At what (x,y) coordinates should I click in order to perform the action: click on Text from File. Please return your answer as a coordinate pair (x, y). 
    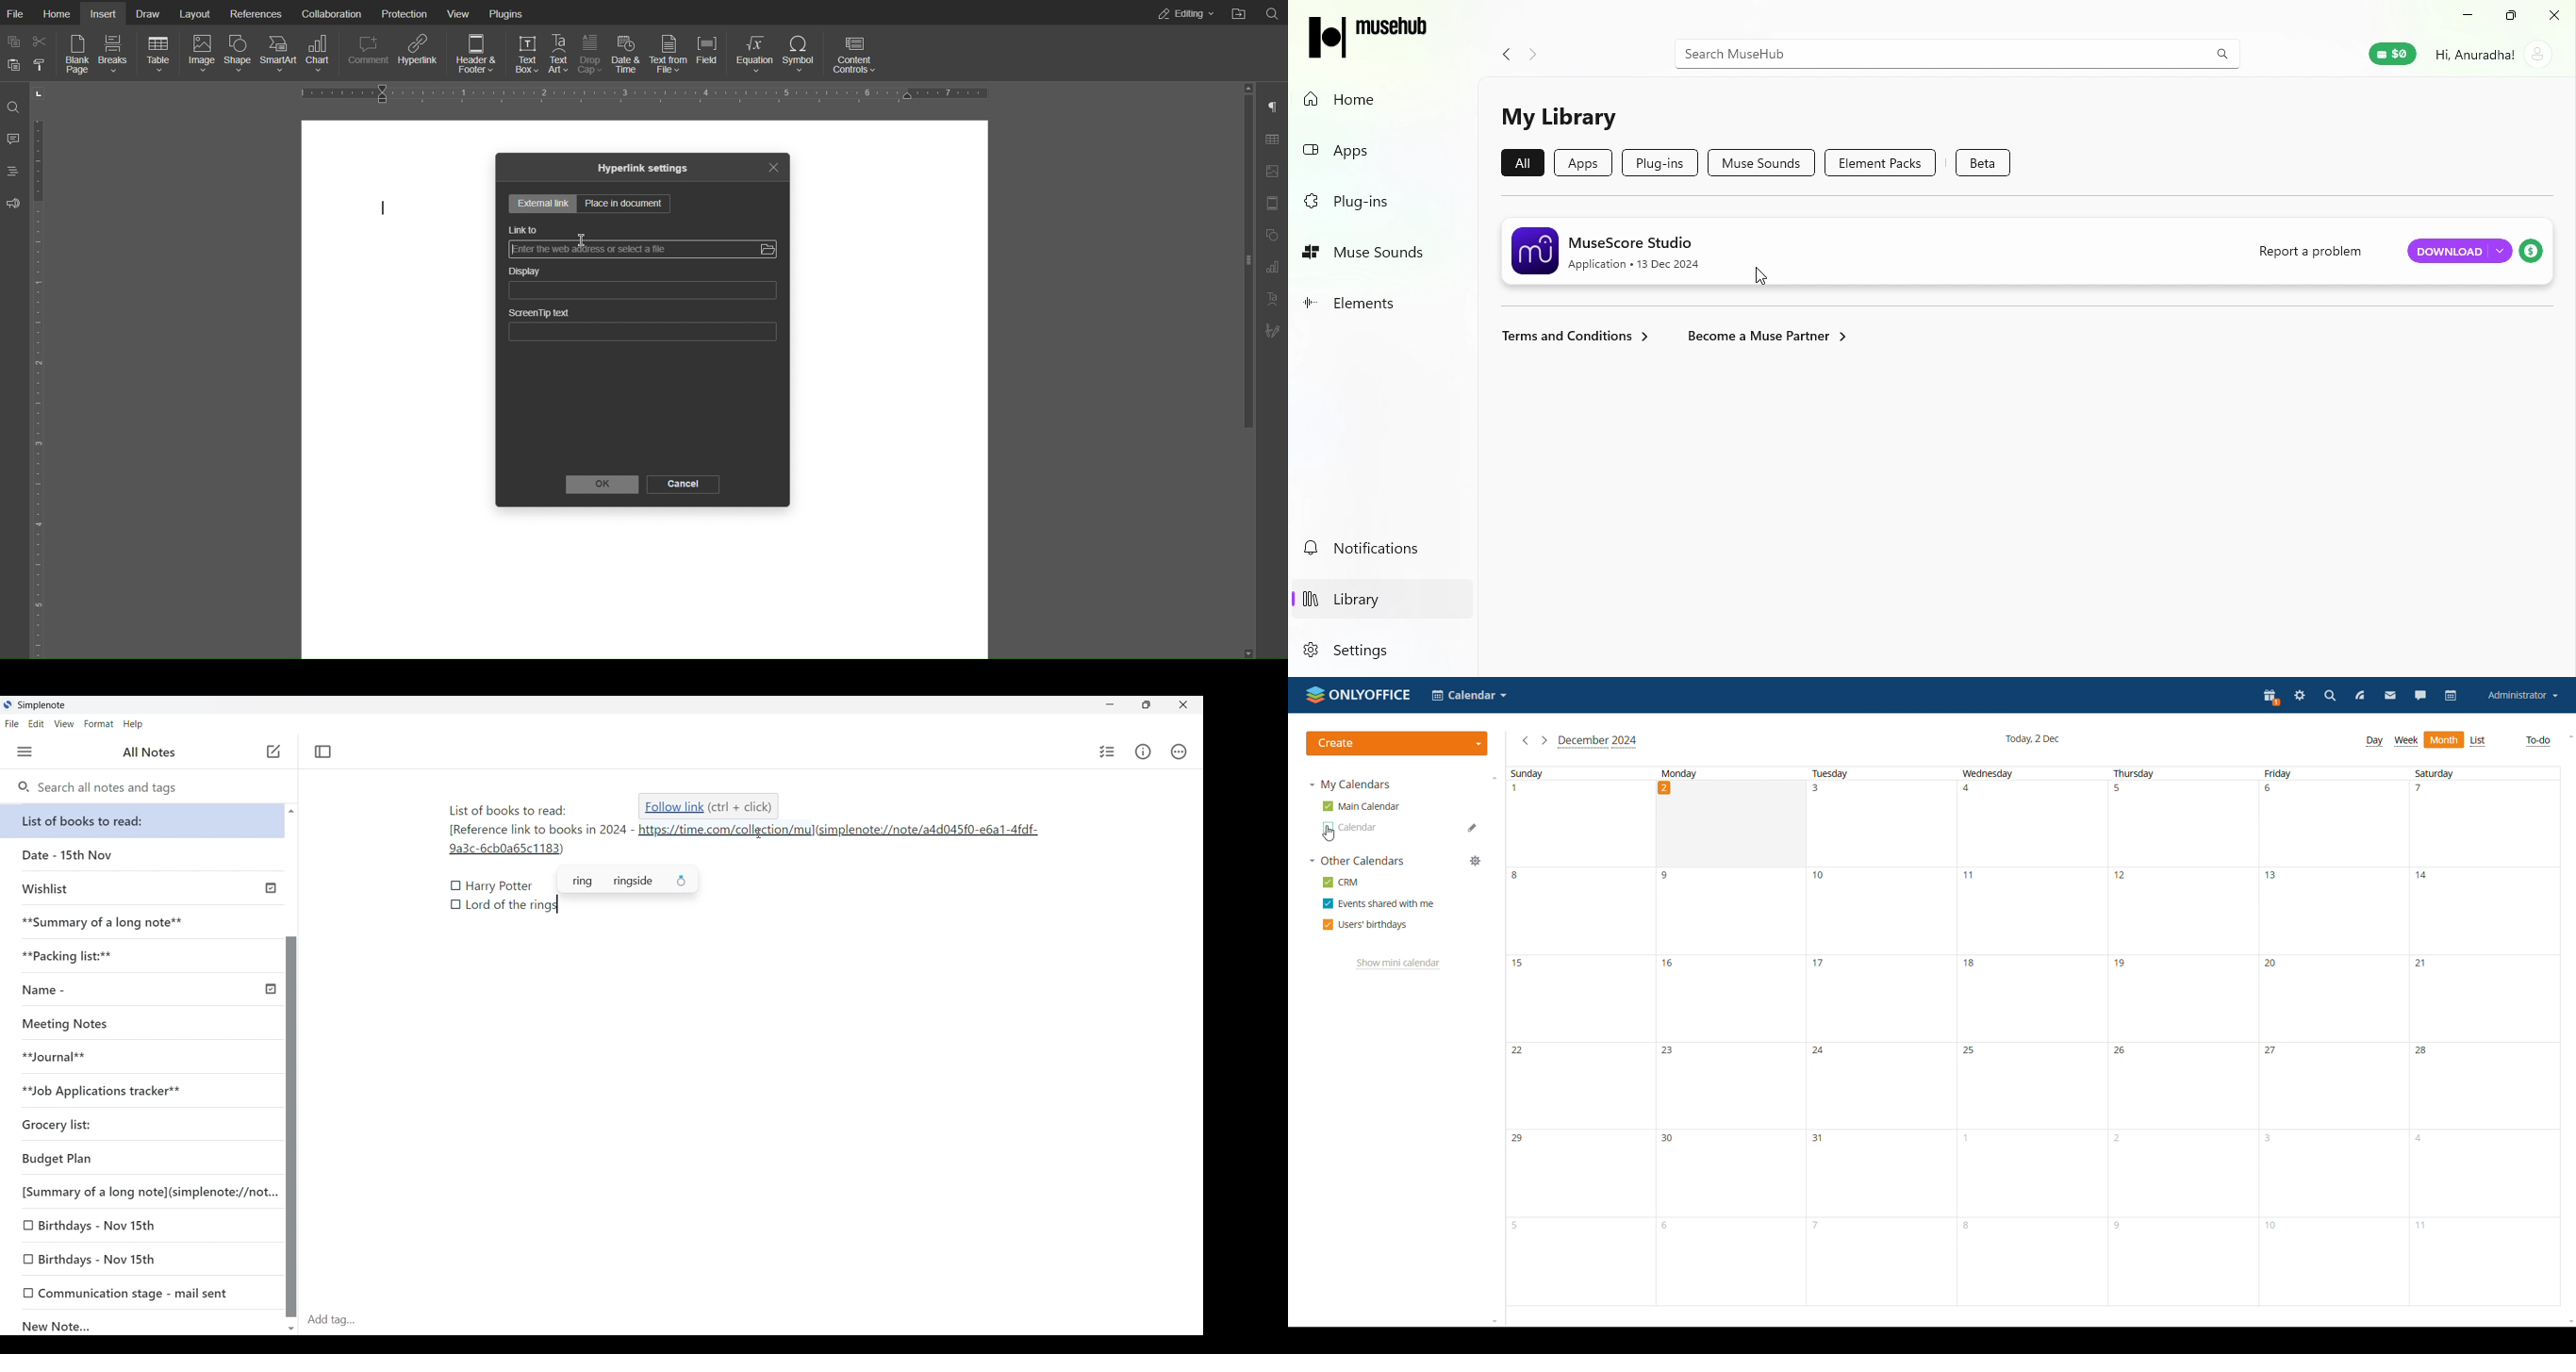
    Looking at the image, I should click on (666, 55).